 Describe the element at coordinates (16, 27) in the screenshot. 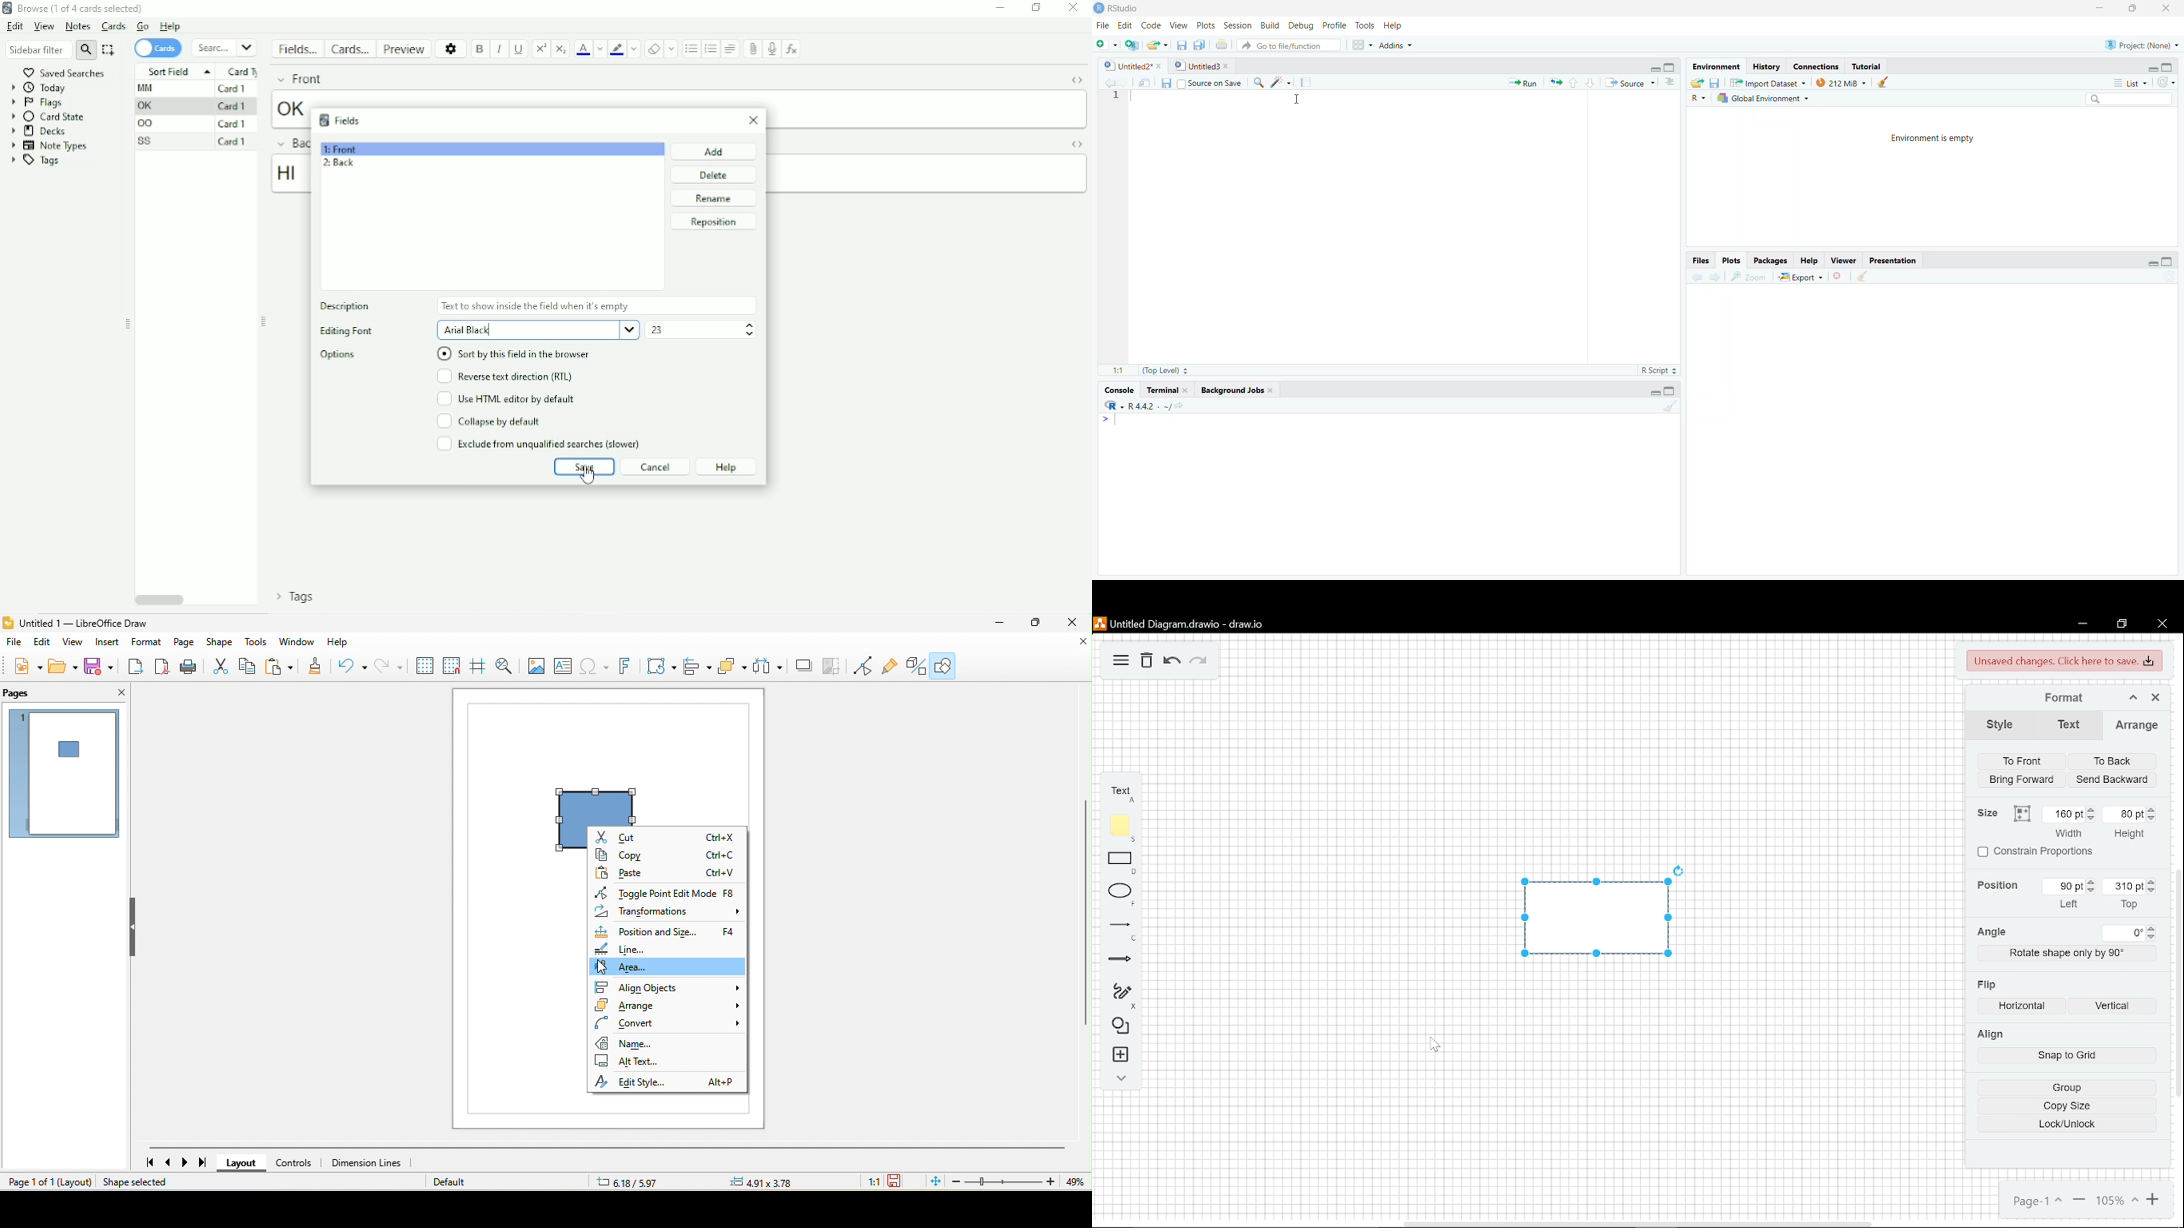

I see `Edit` at that location.